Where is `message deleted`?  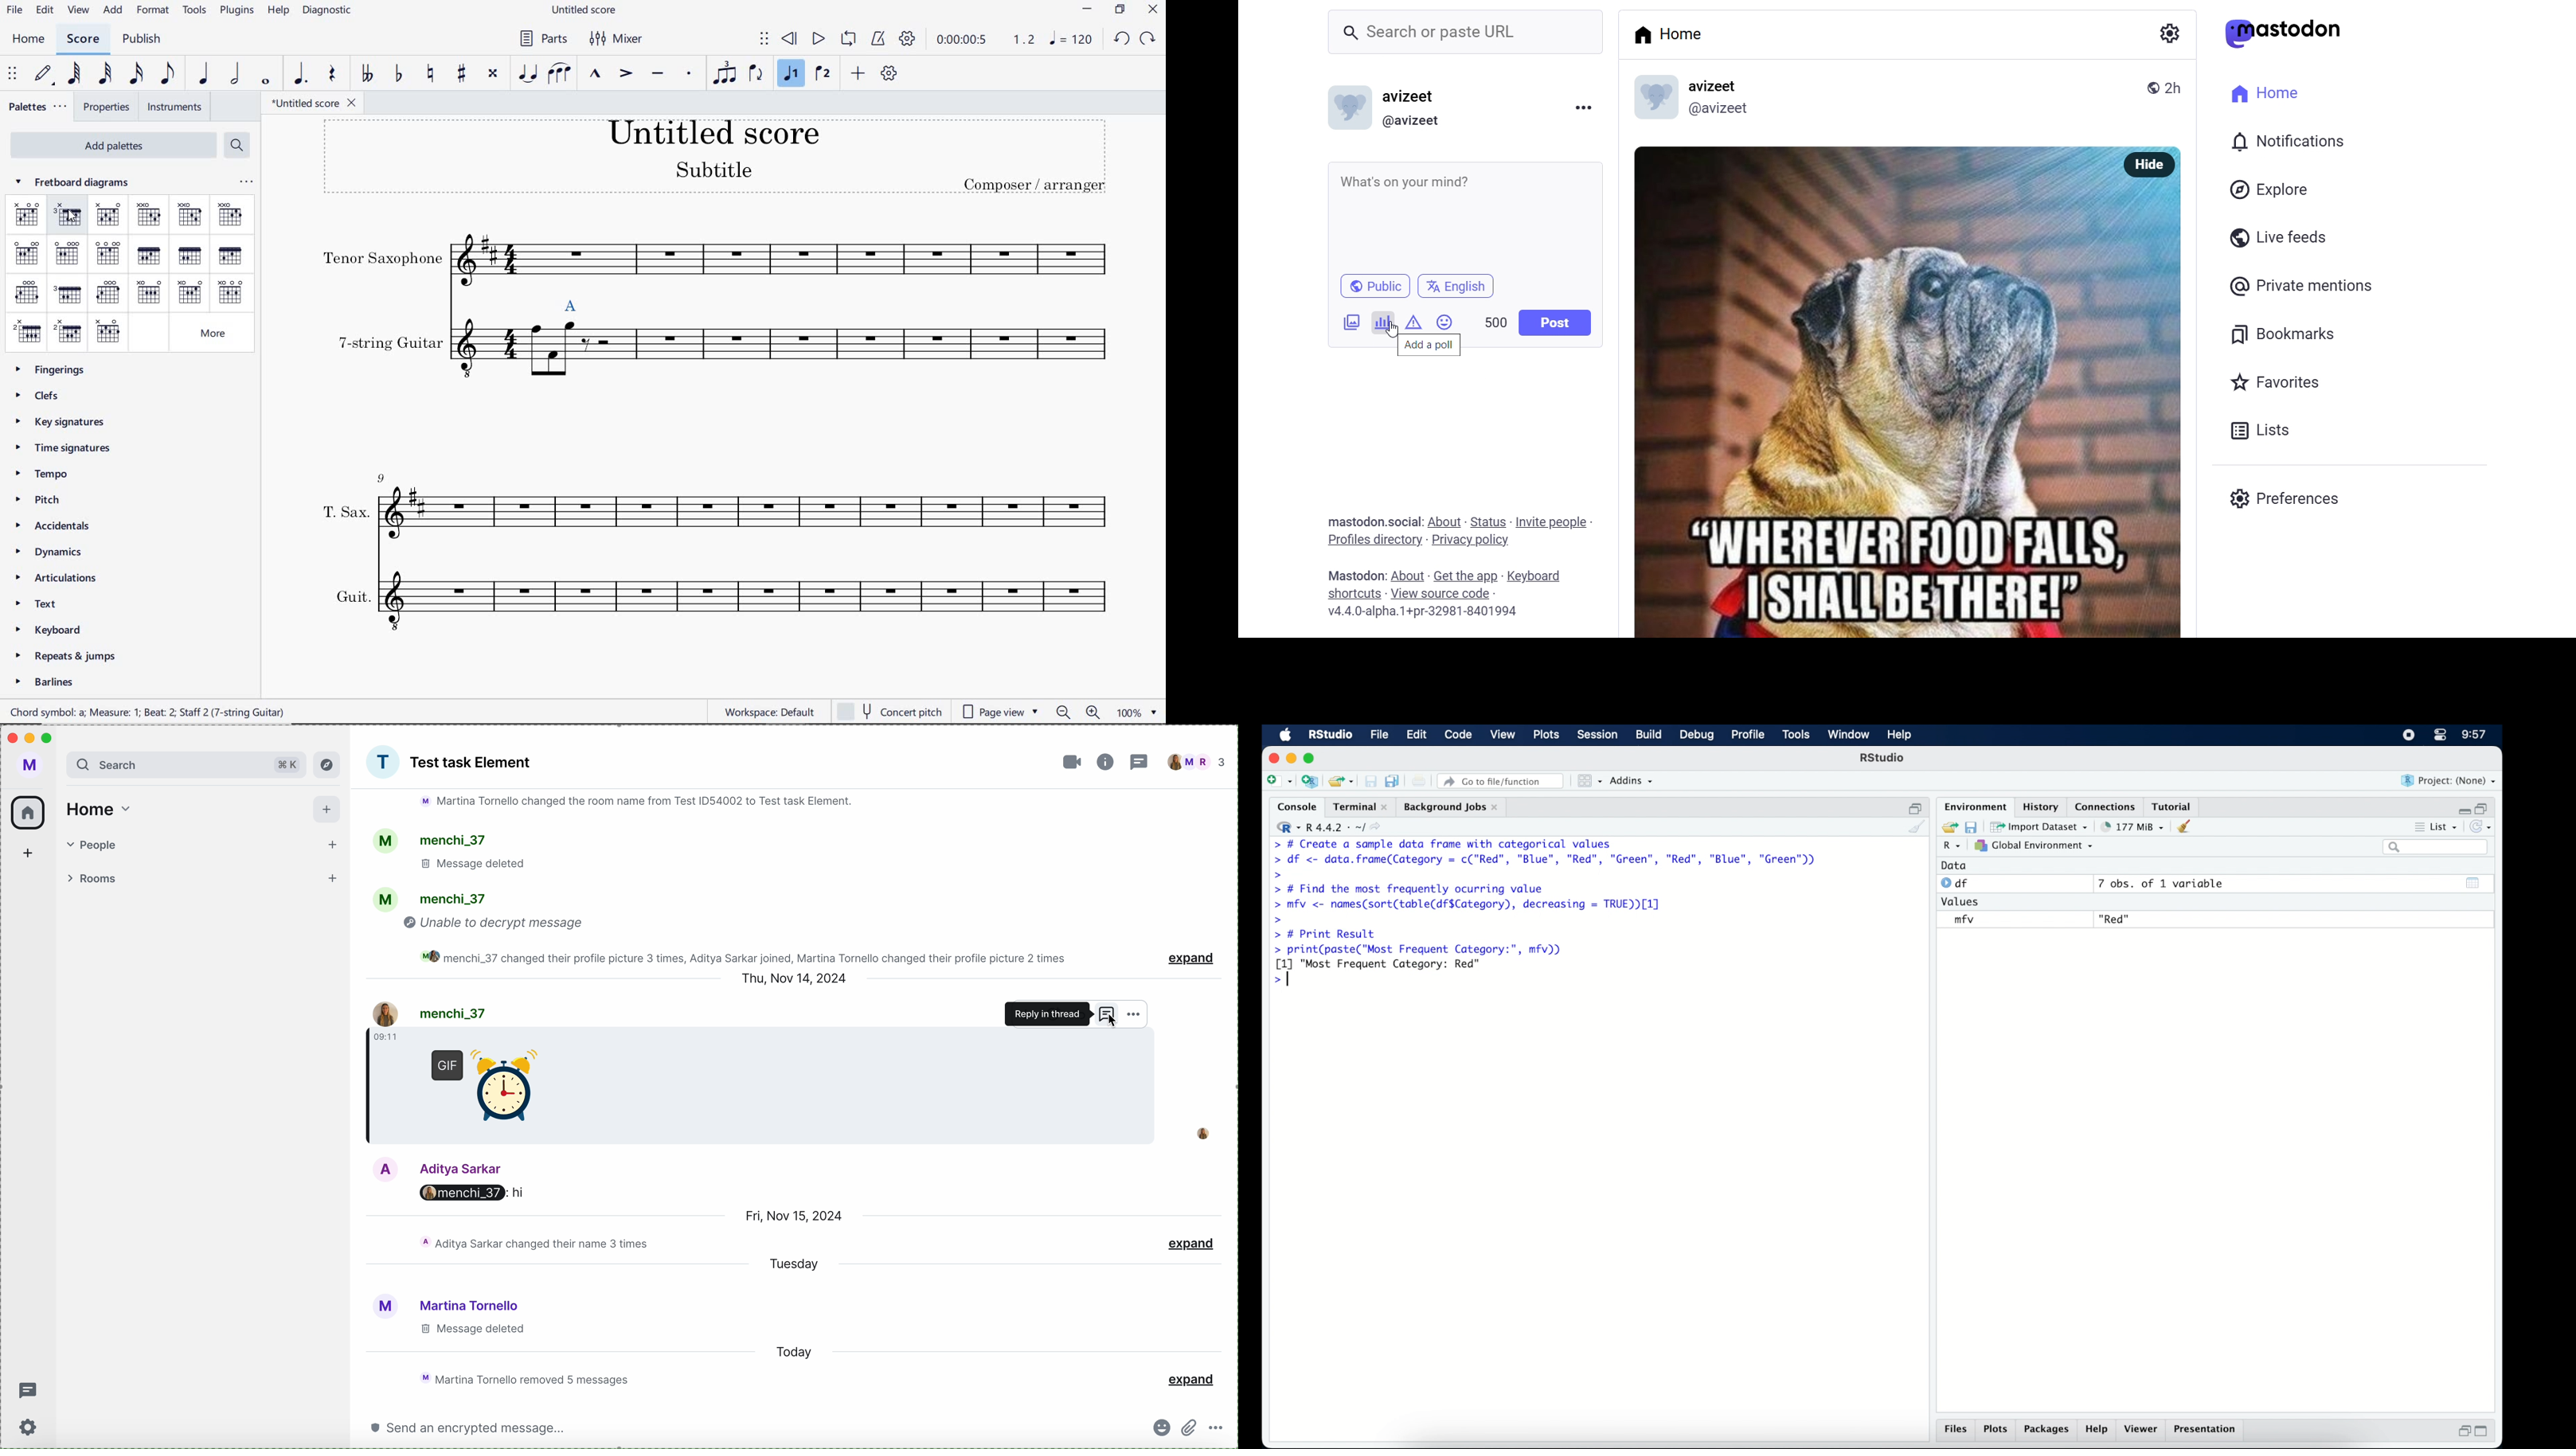 message deleted is located at coordinates (471, 1329).